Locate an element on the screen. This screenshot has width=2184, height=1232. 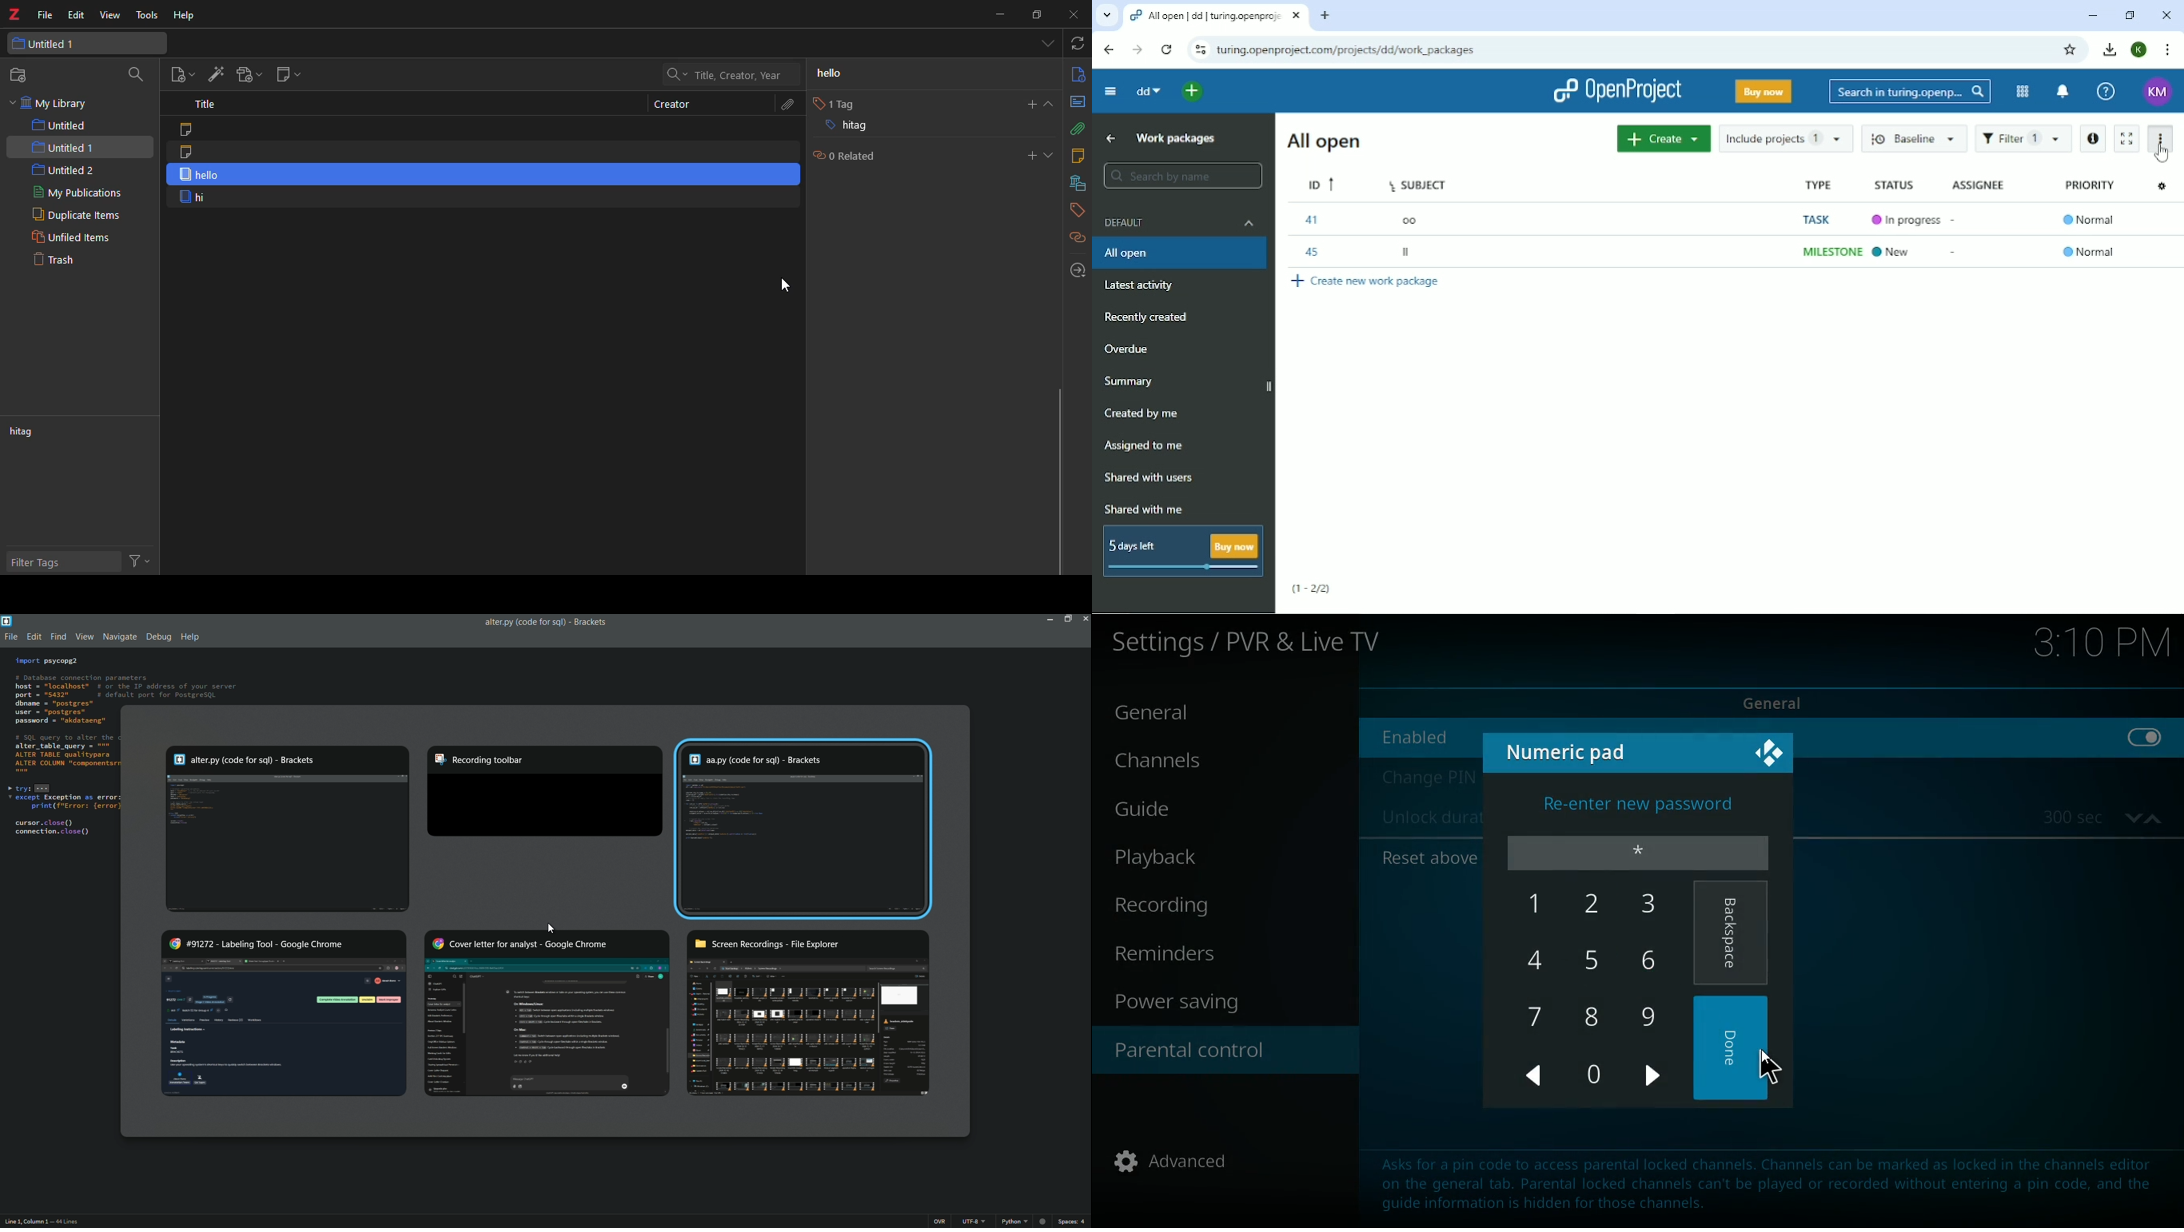
Cursor is located at coordinates (551, 928).